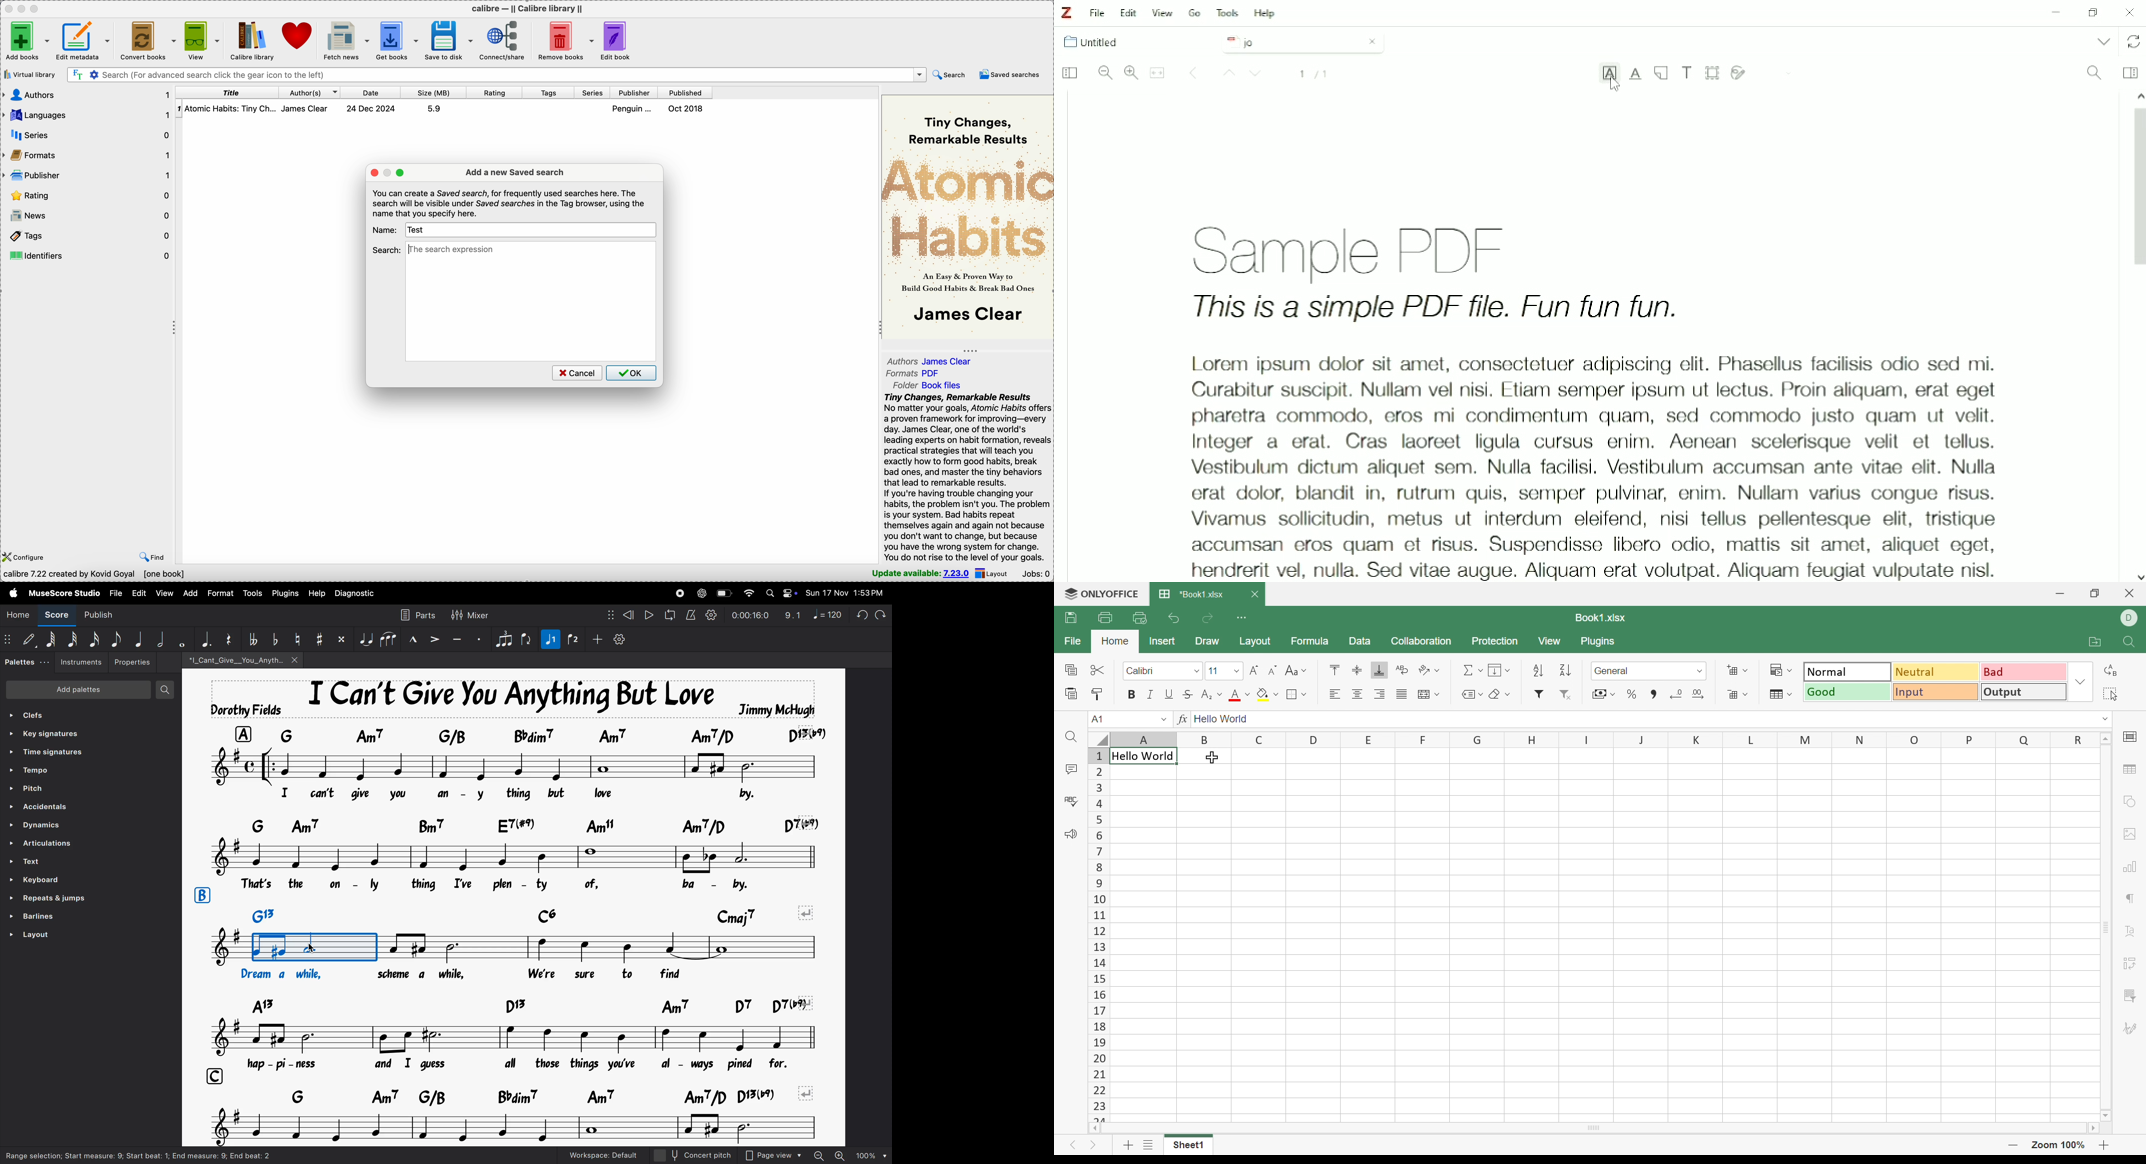  I want to click on voice 1, so click(574, 639).